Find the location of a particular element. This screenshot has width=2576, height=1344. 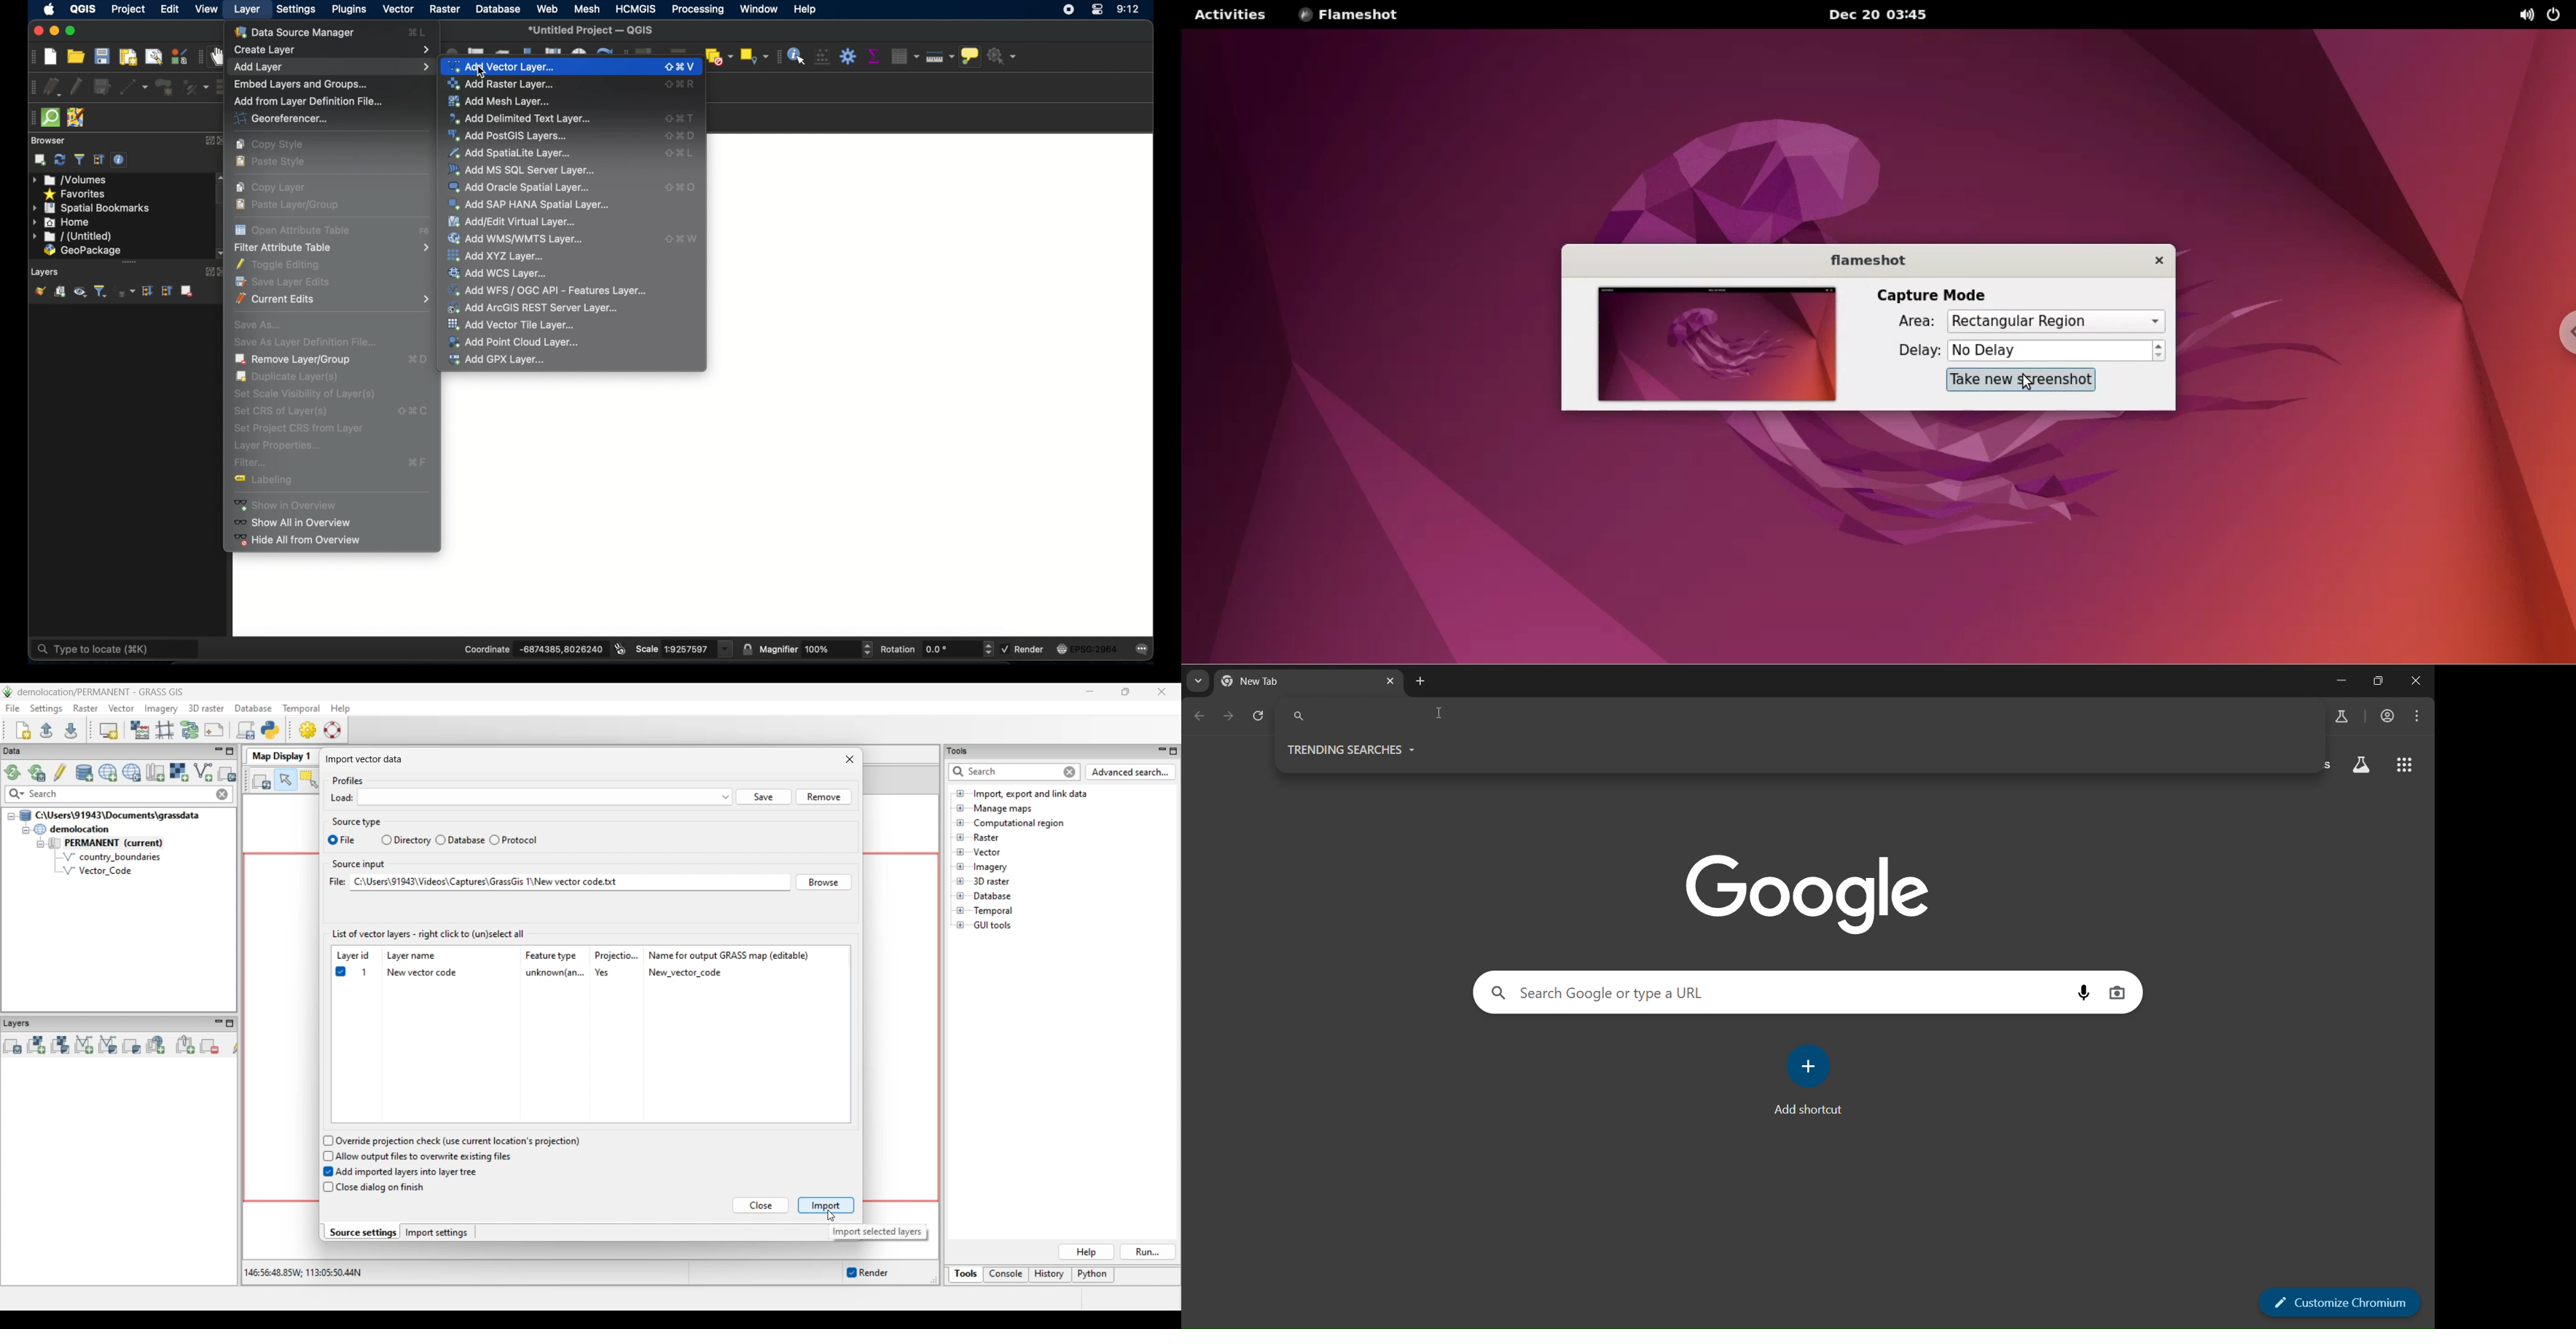

customize chromium is located at coordinates (2339, 1302).